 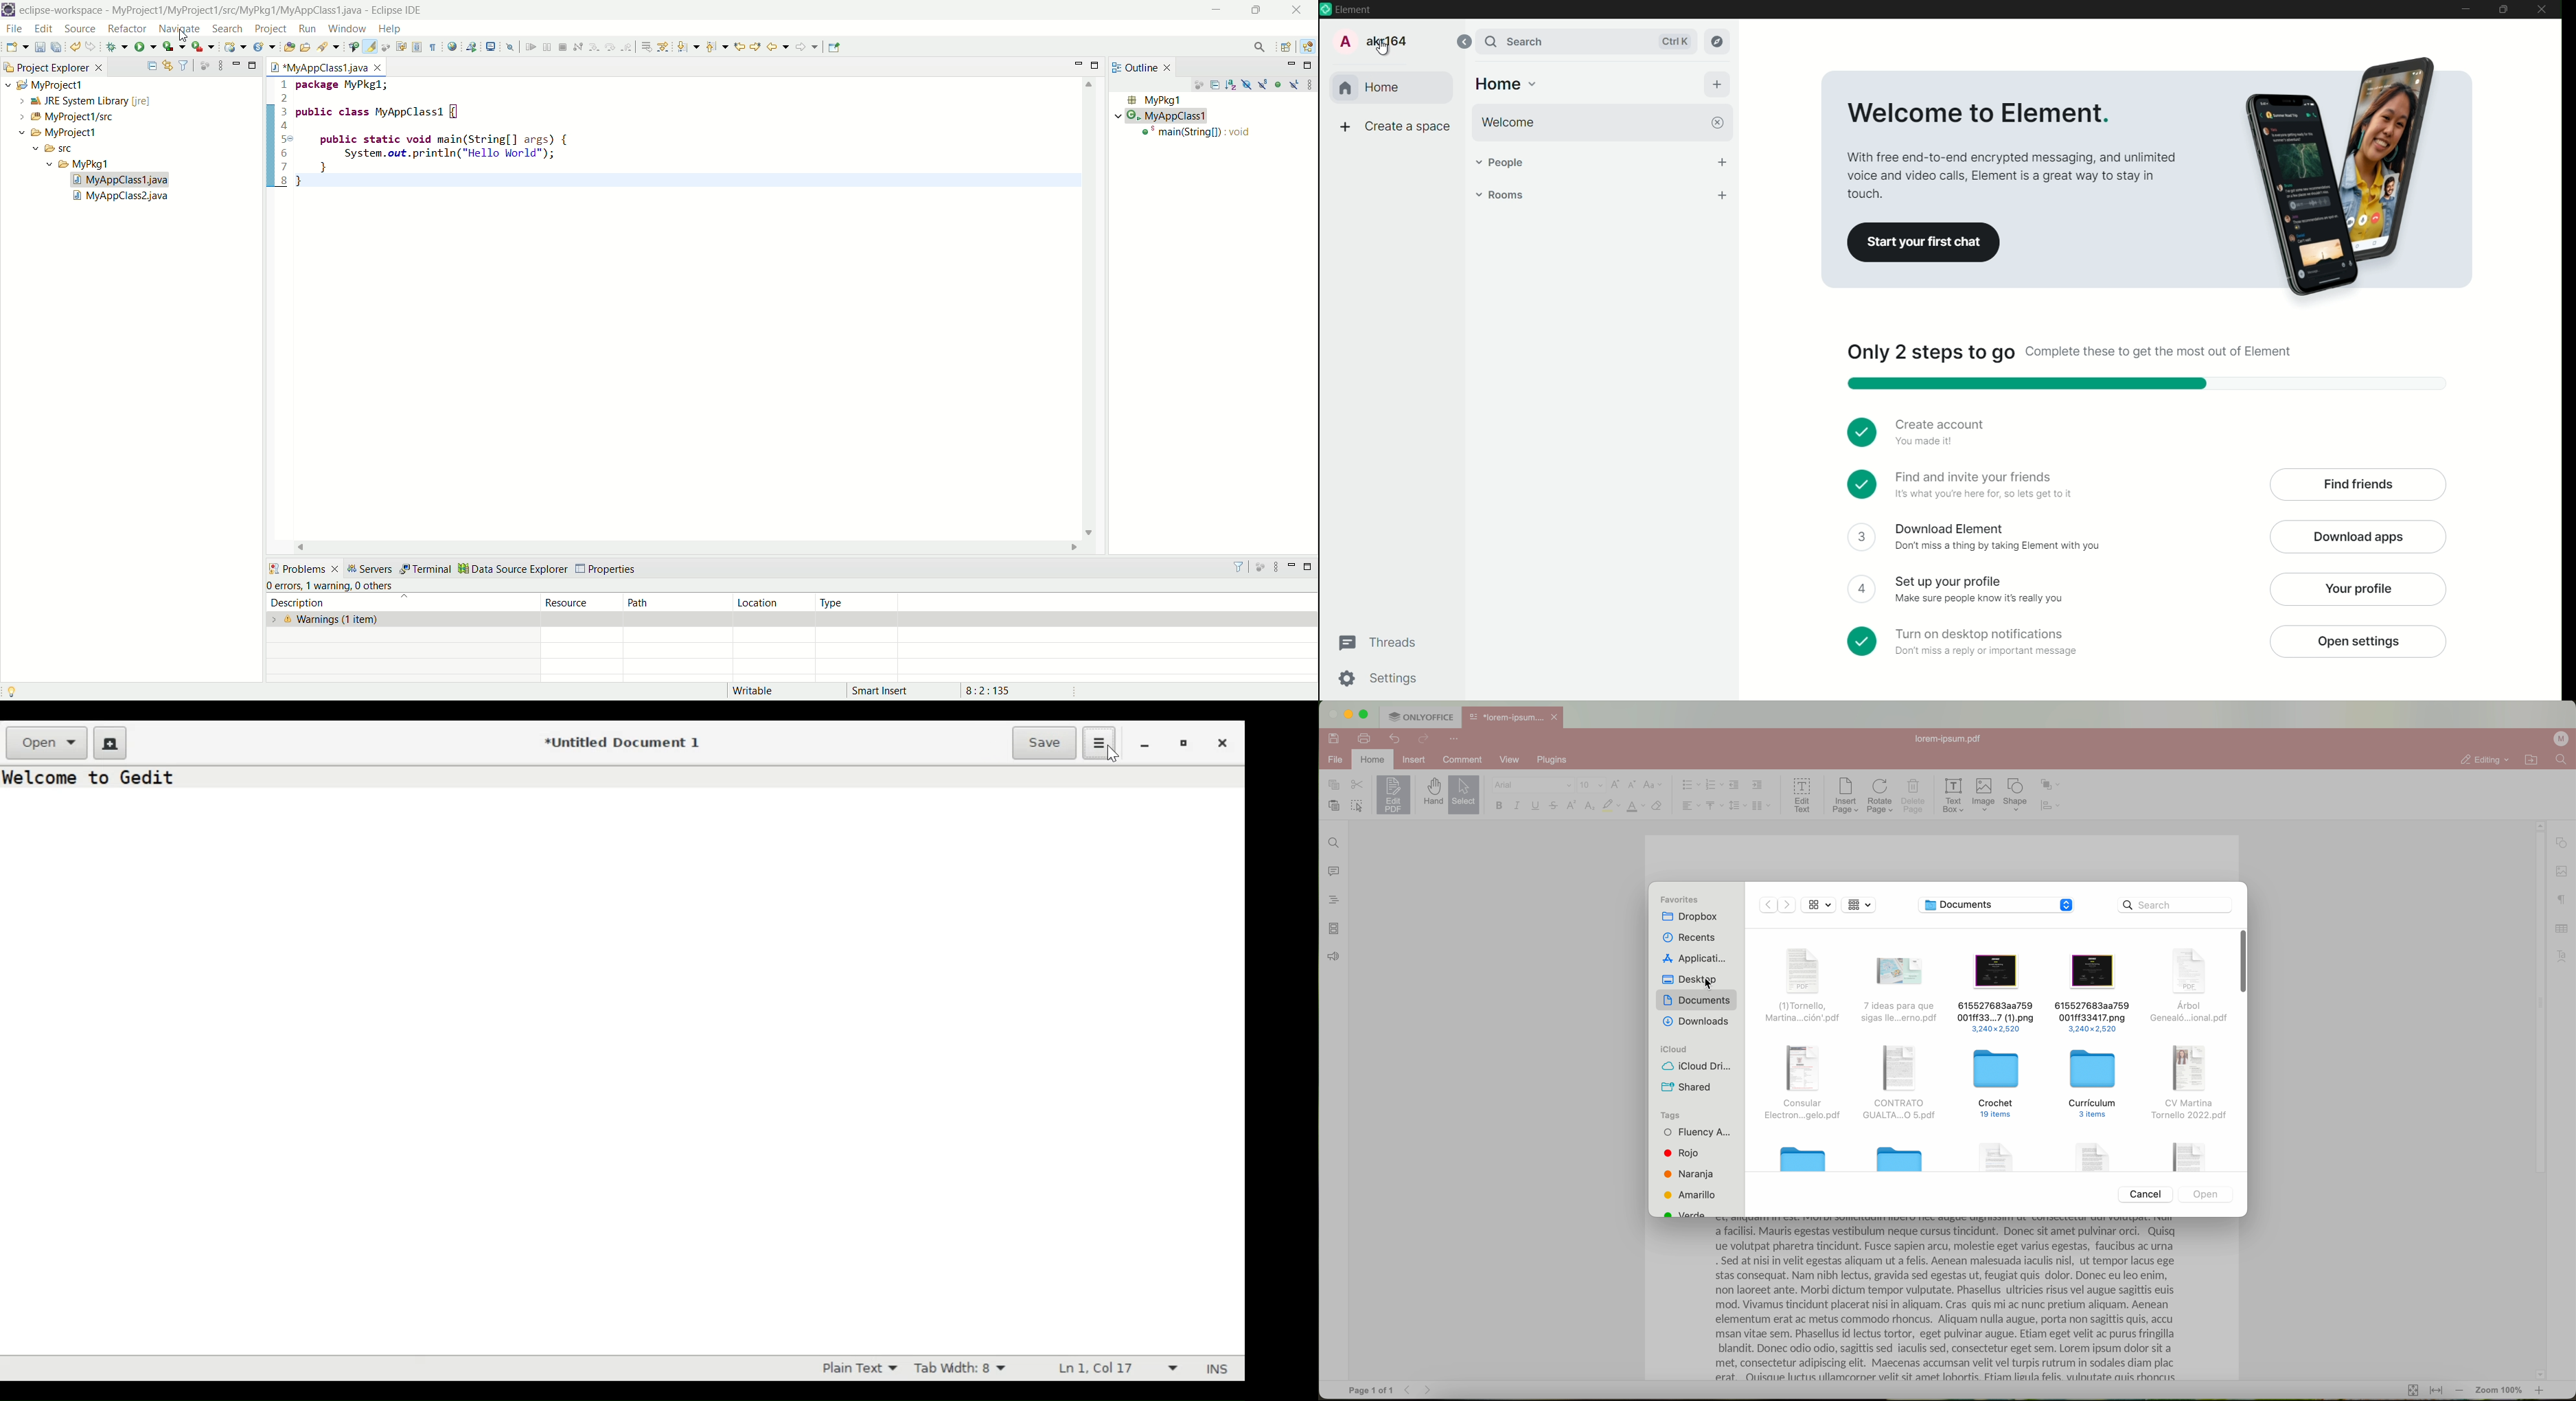 I want to click on Consular
Electron...gelo.pdf, so click(x=1801, y=1085).